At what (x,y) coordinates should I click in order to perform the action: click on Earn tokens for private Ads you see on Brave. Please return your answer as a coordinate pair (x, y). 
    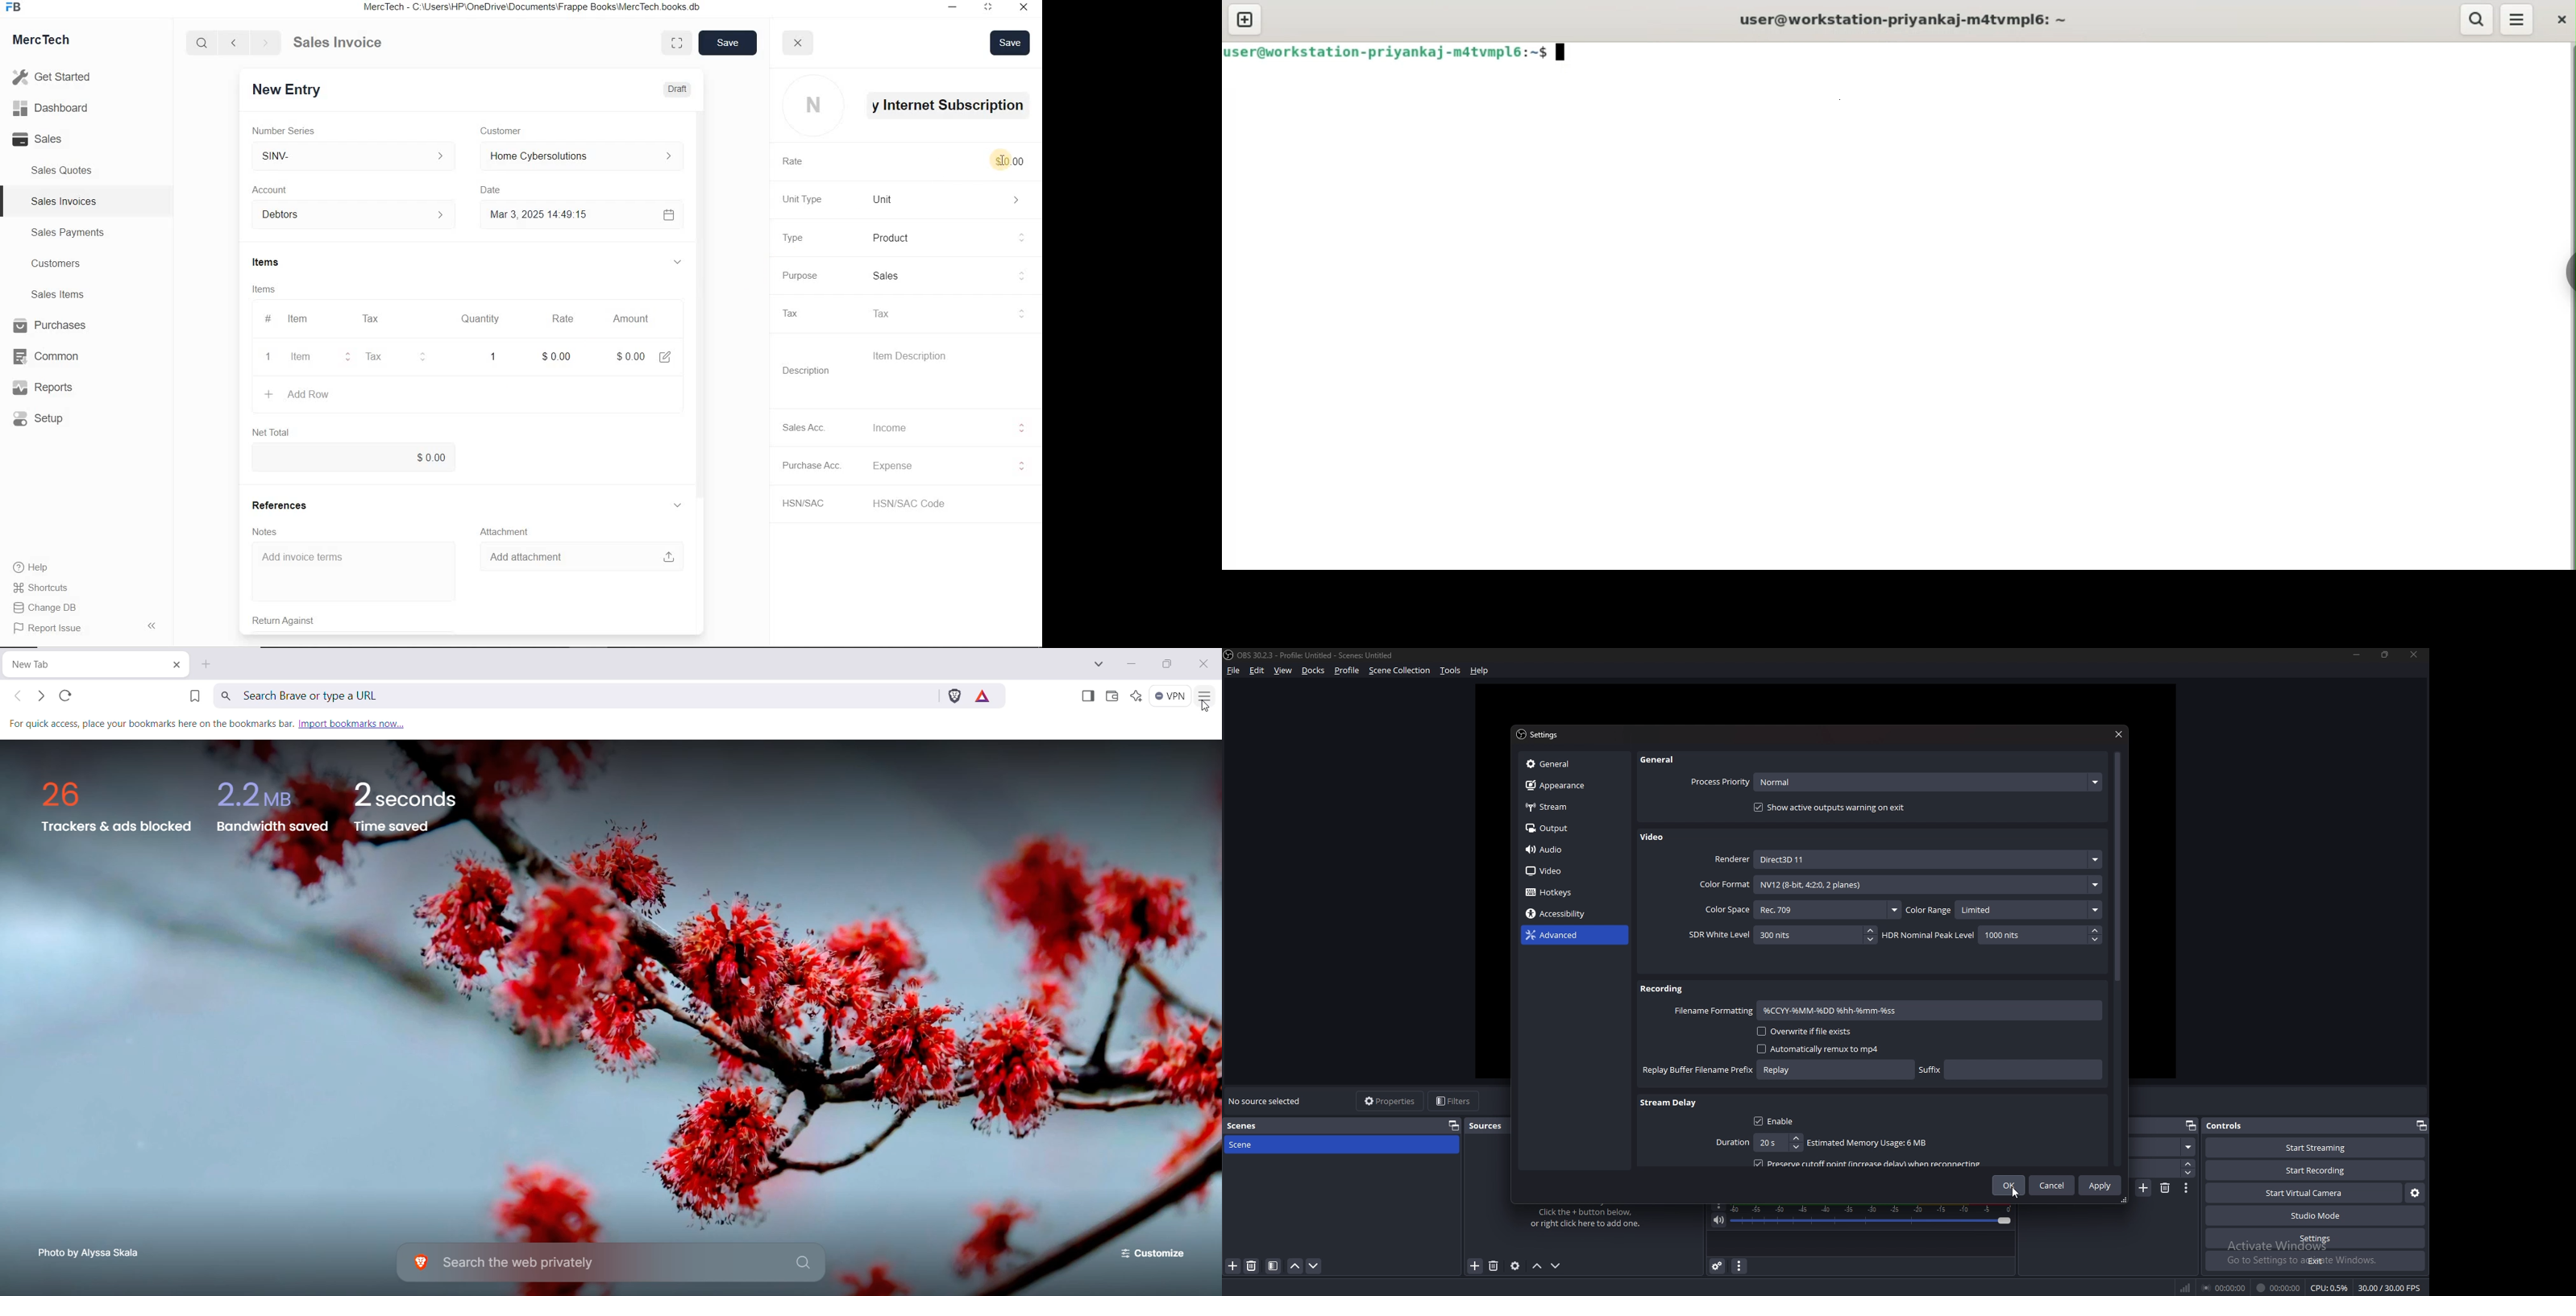
    Looking at the image, I should click on (984, 696).